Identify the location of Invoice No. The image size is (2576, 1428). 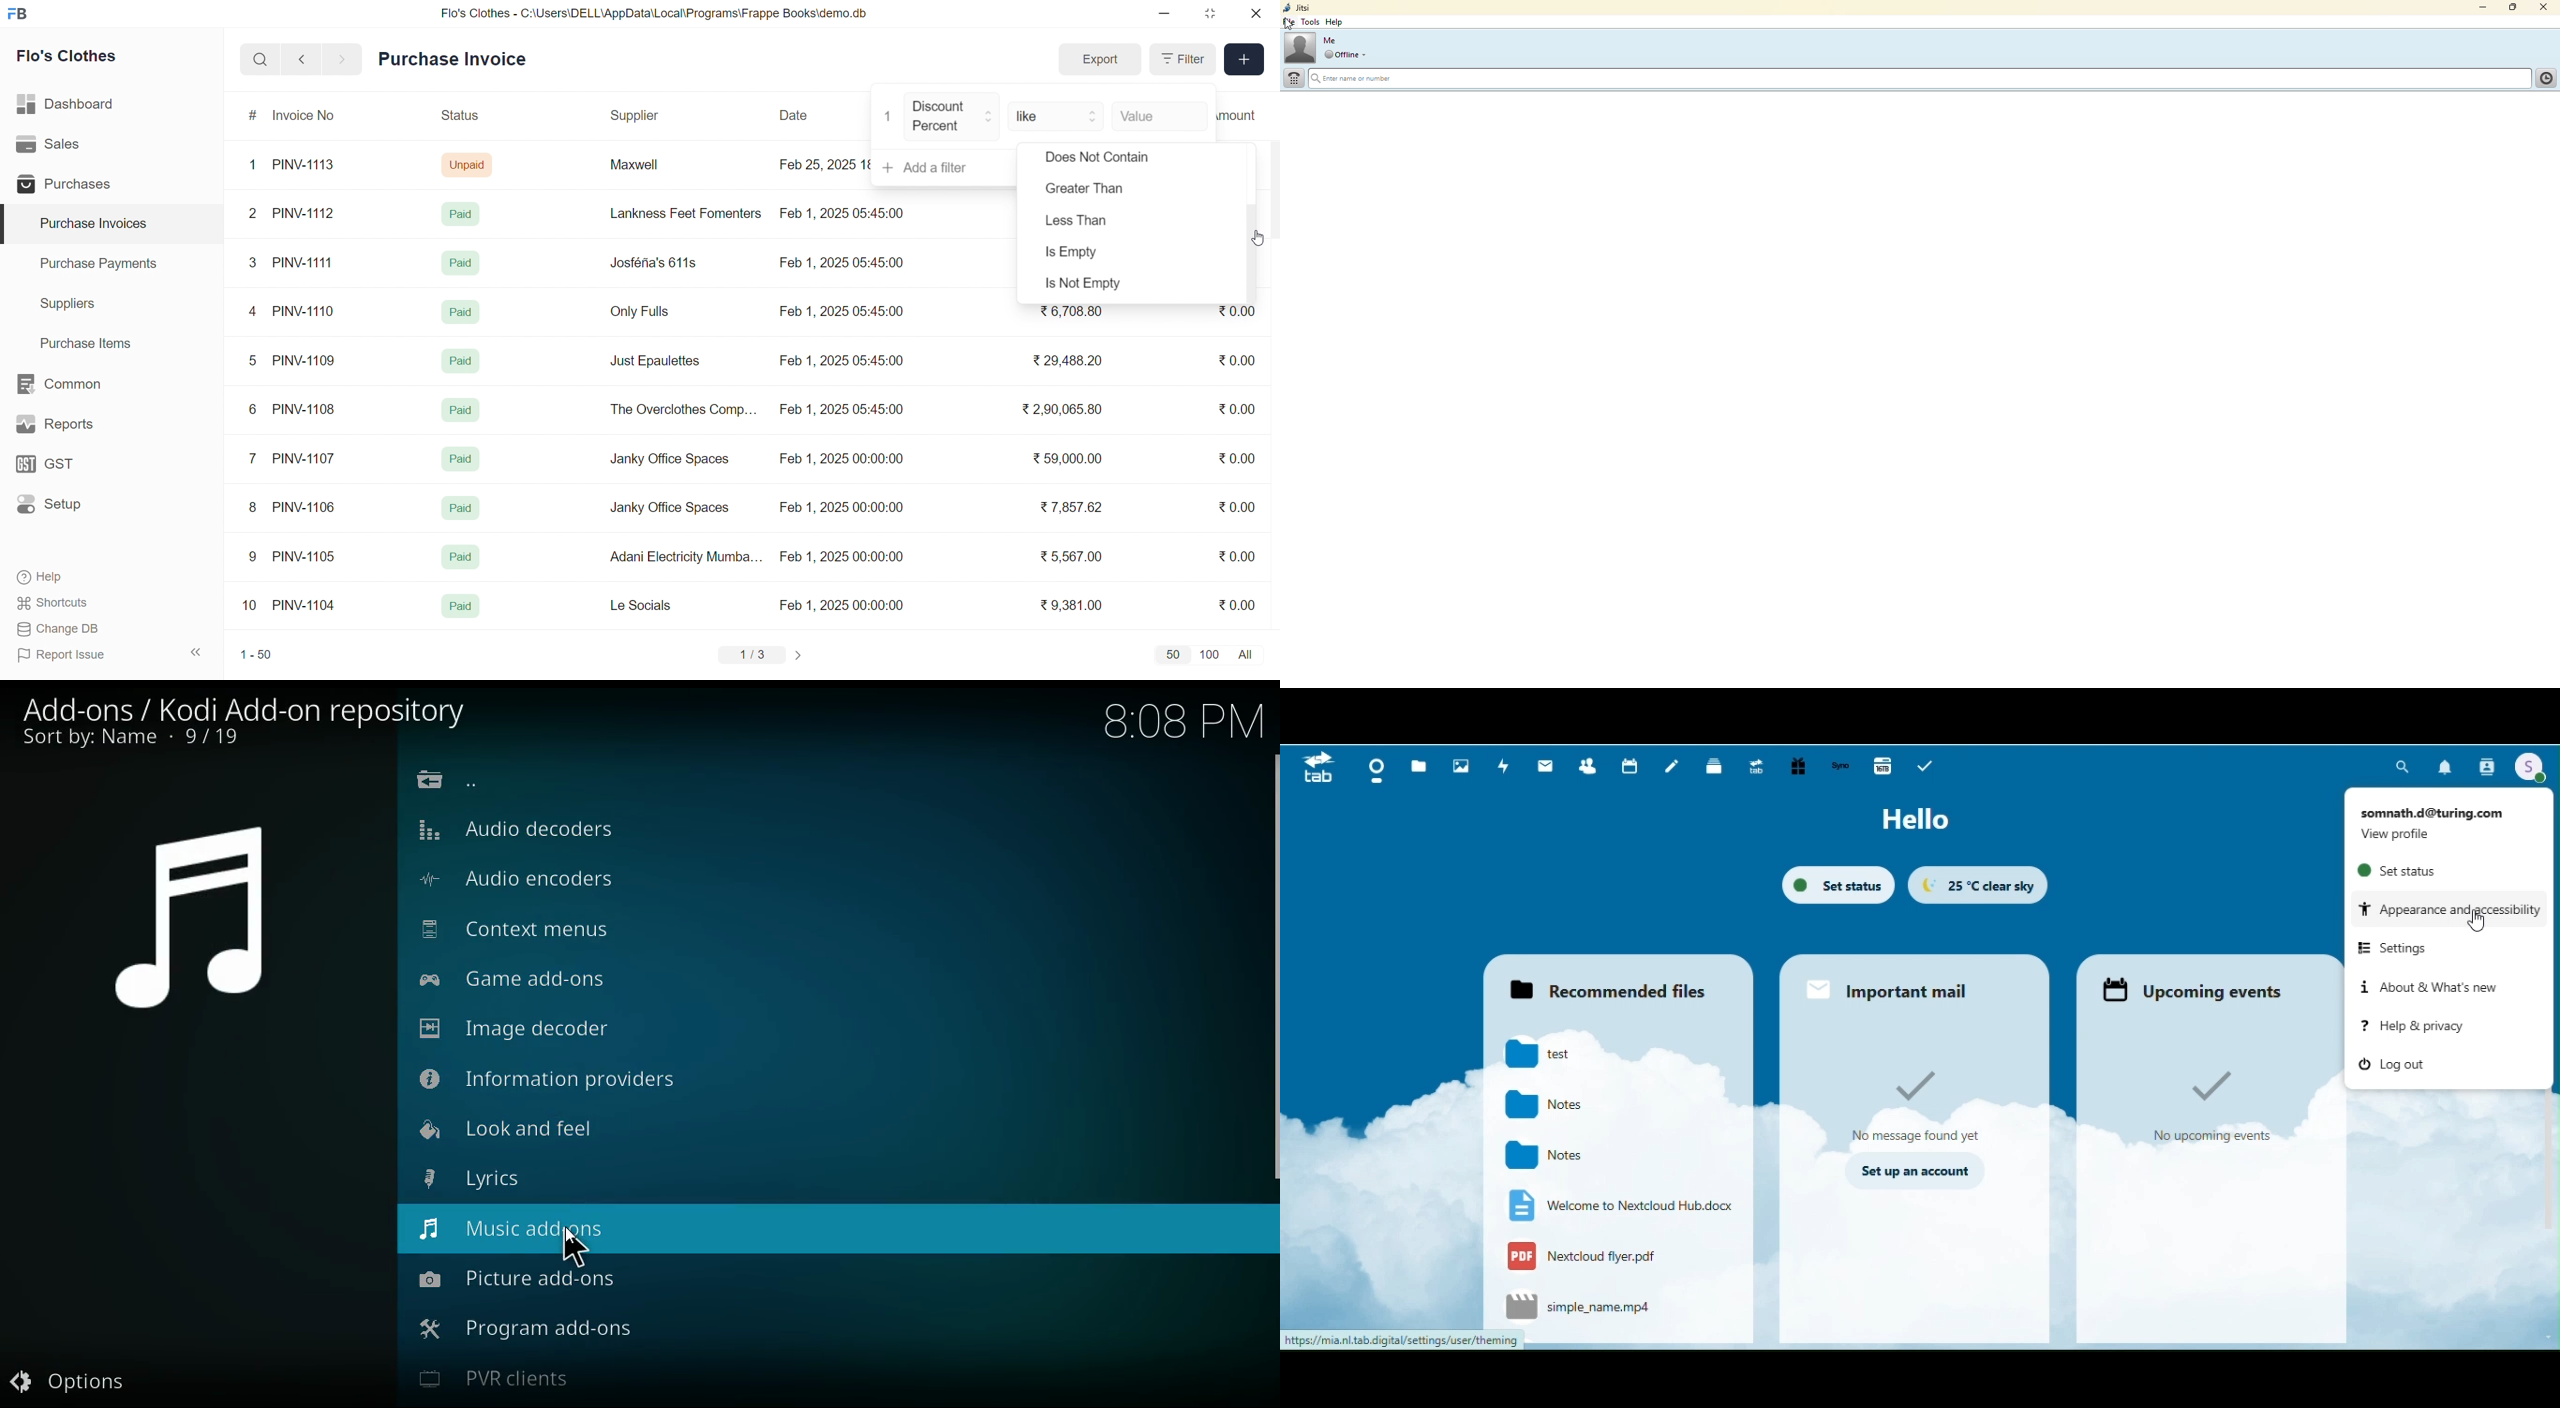
(309, 116).